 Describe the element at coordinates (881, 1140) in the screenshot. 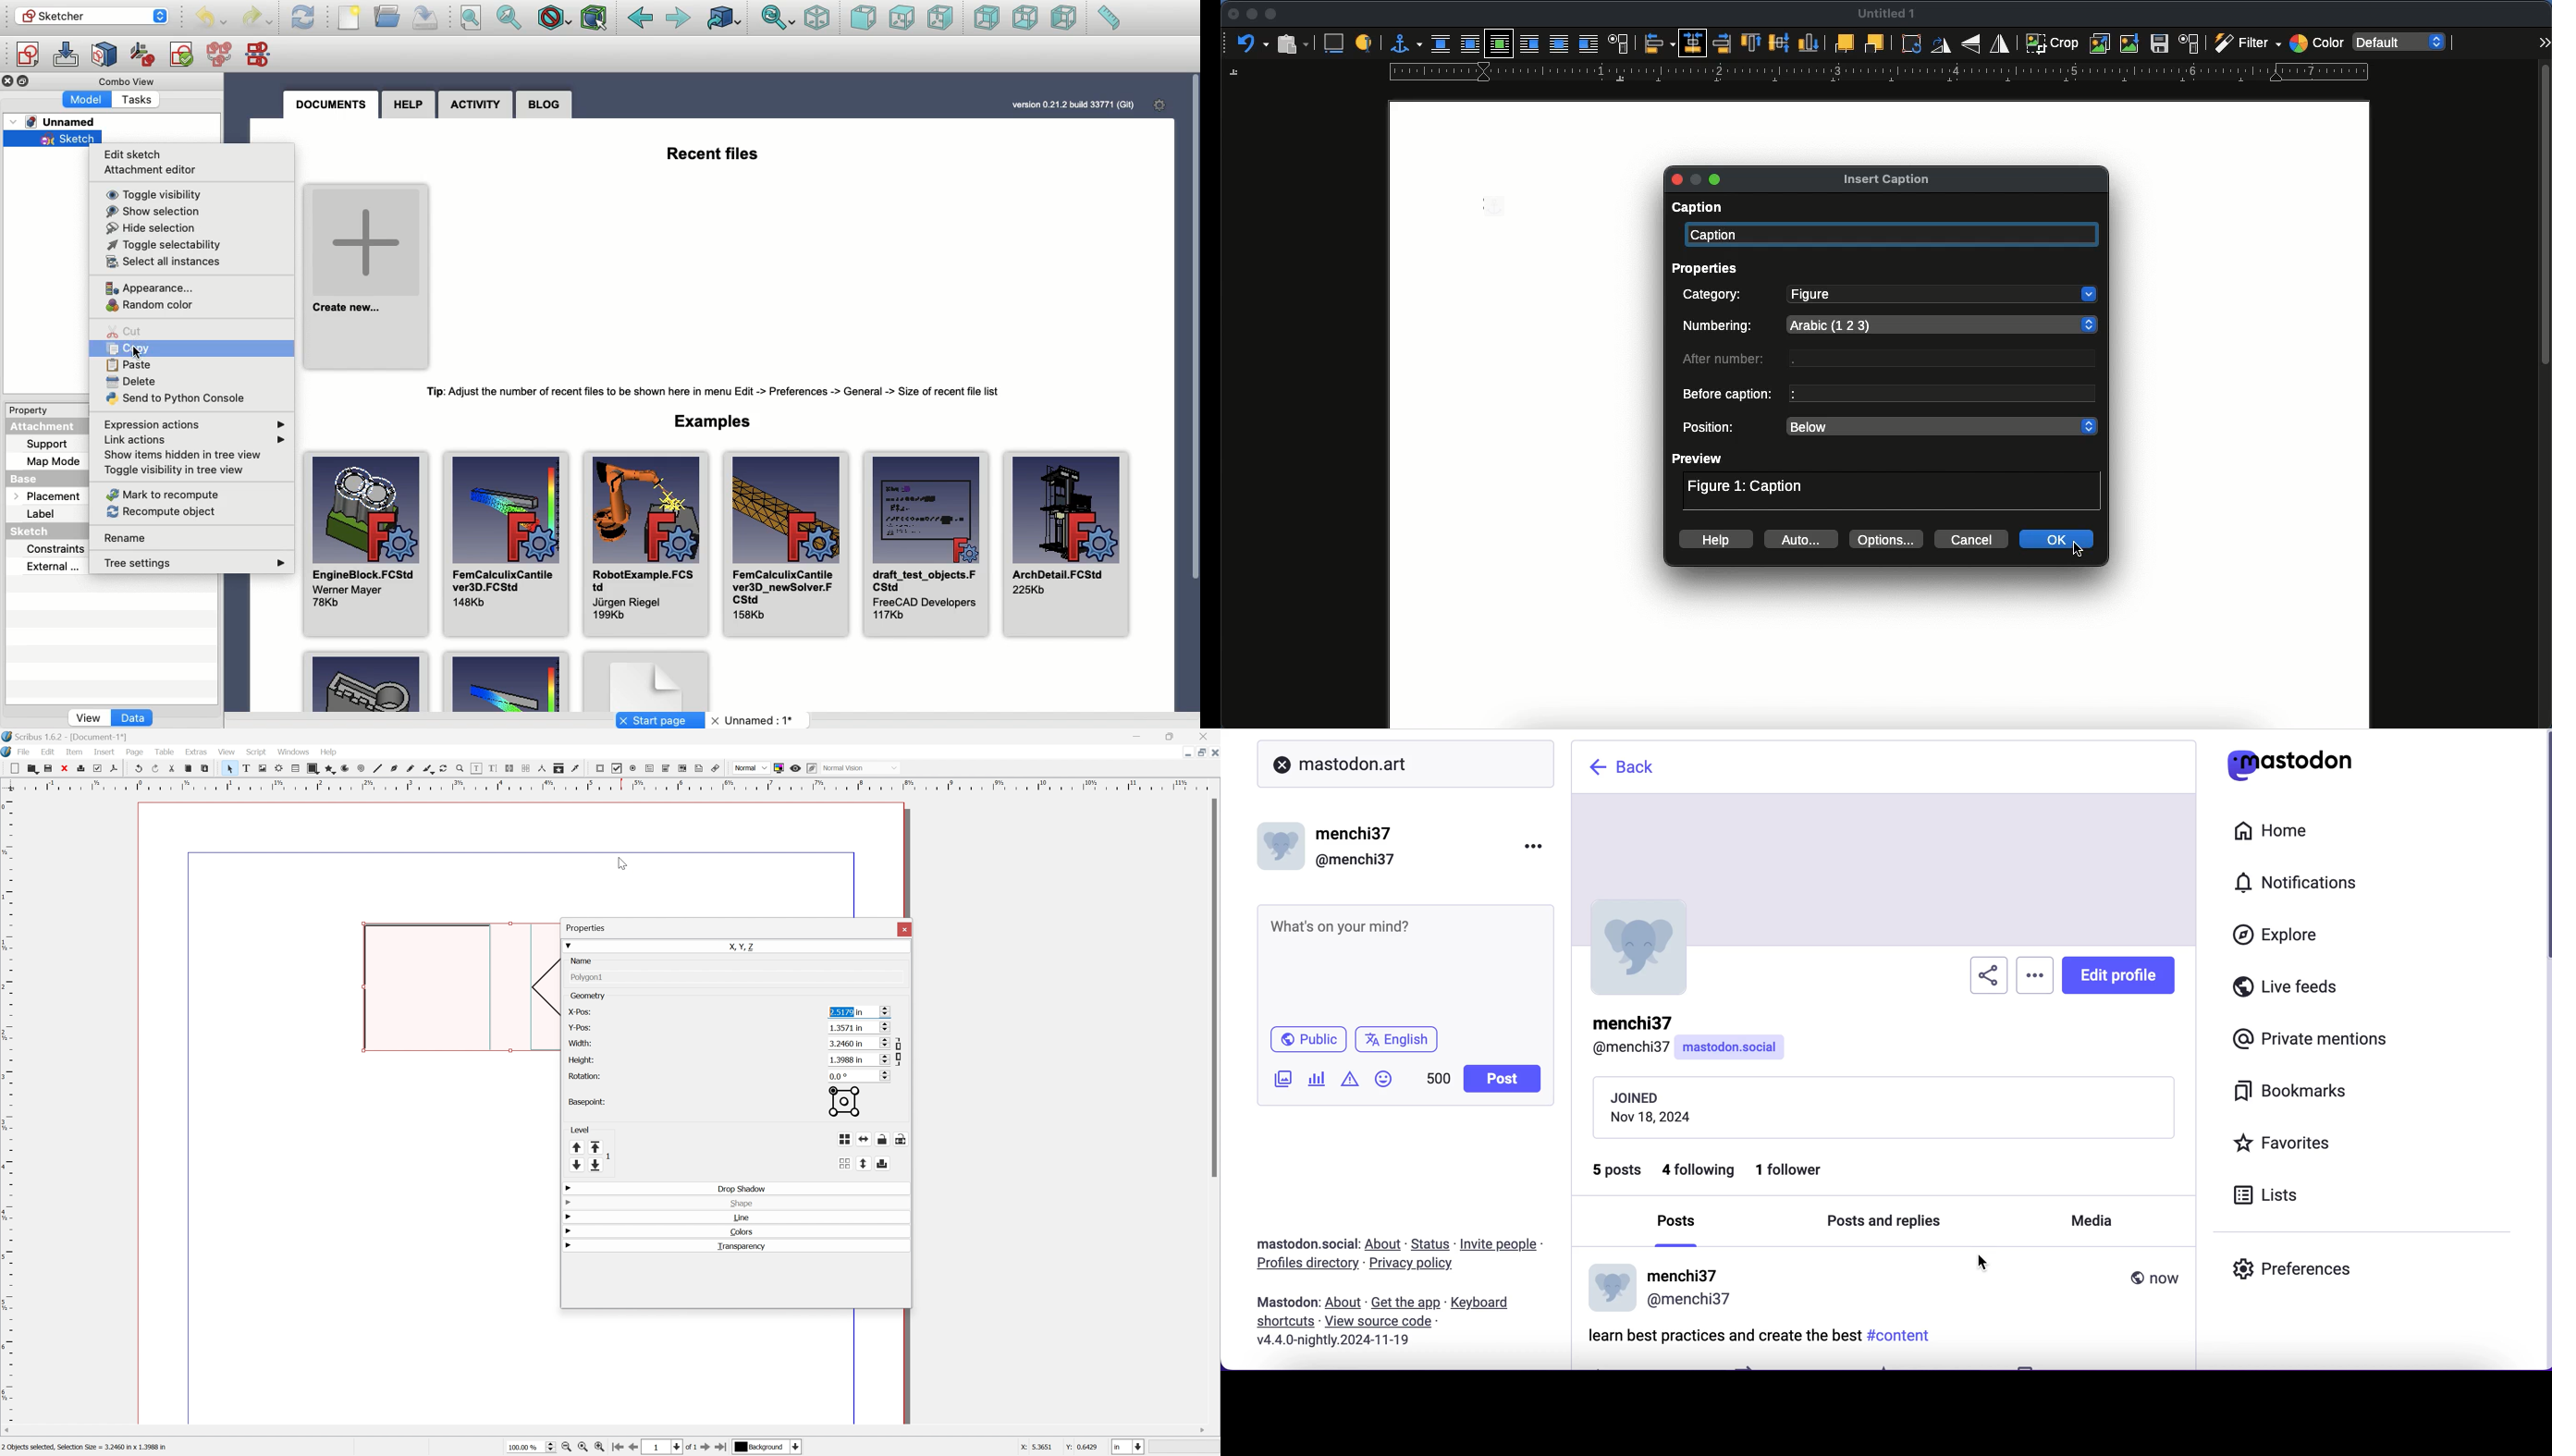

I see `lock or unlock object` at that location.